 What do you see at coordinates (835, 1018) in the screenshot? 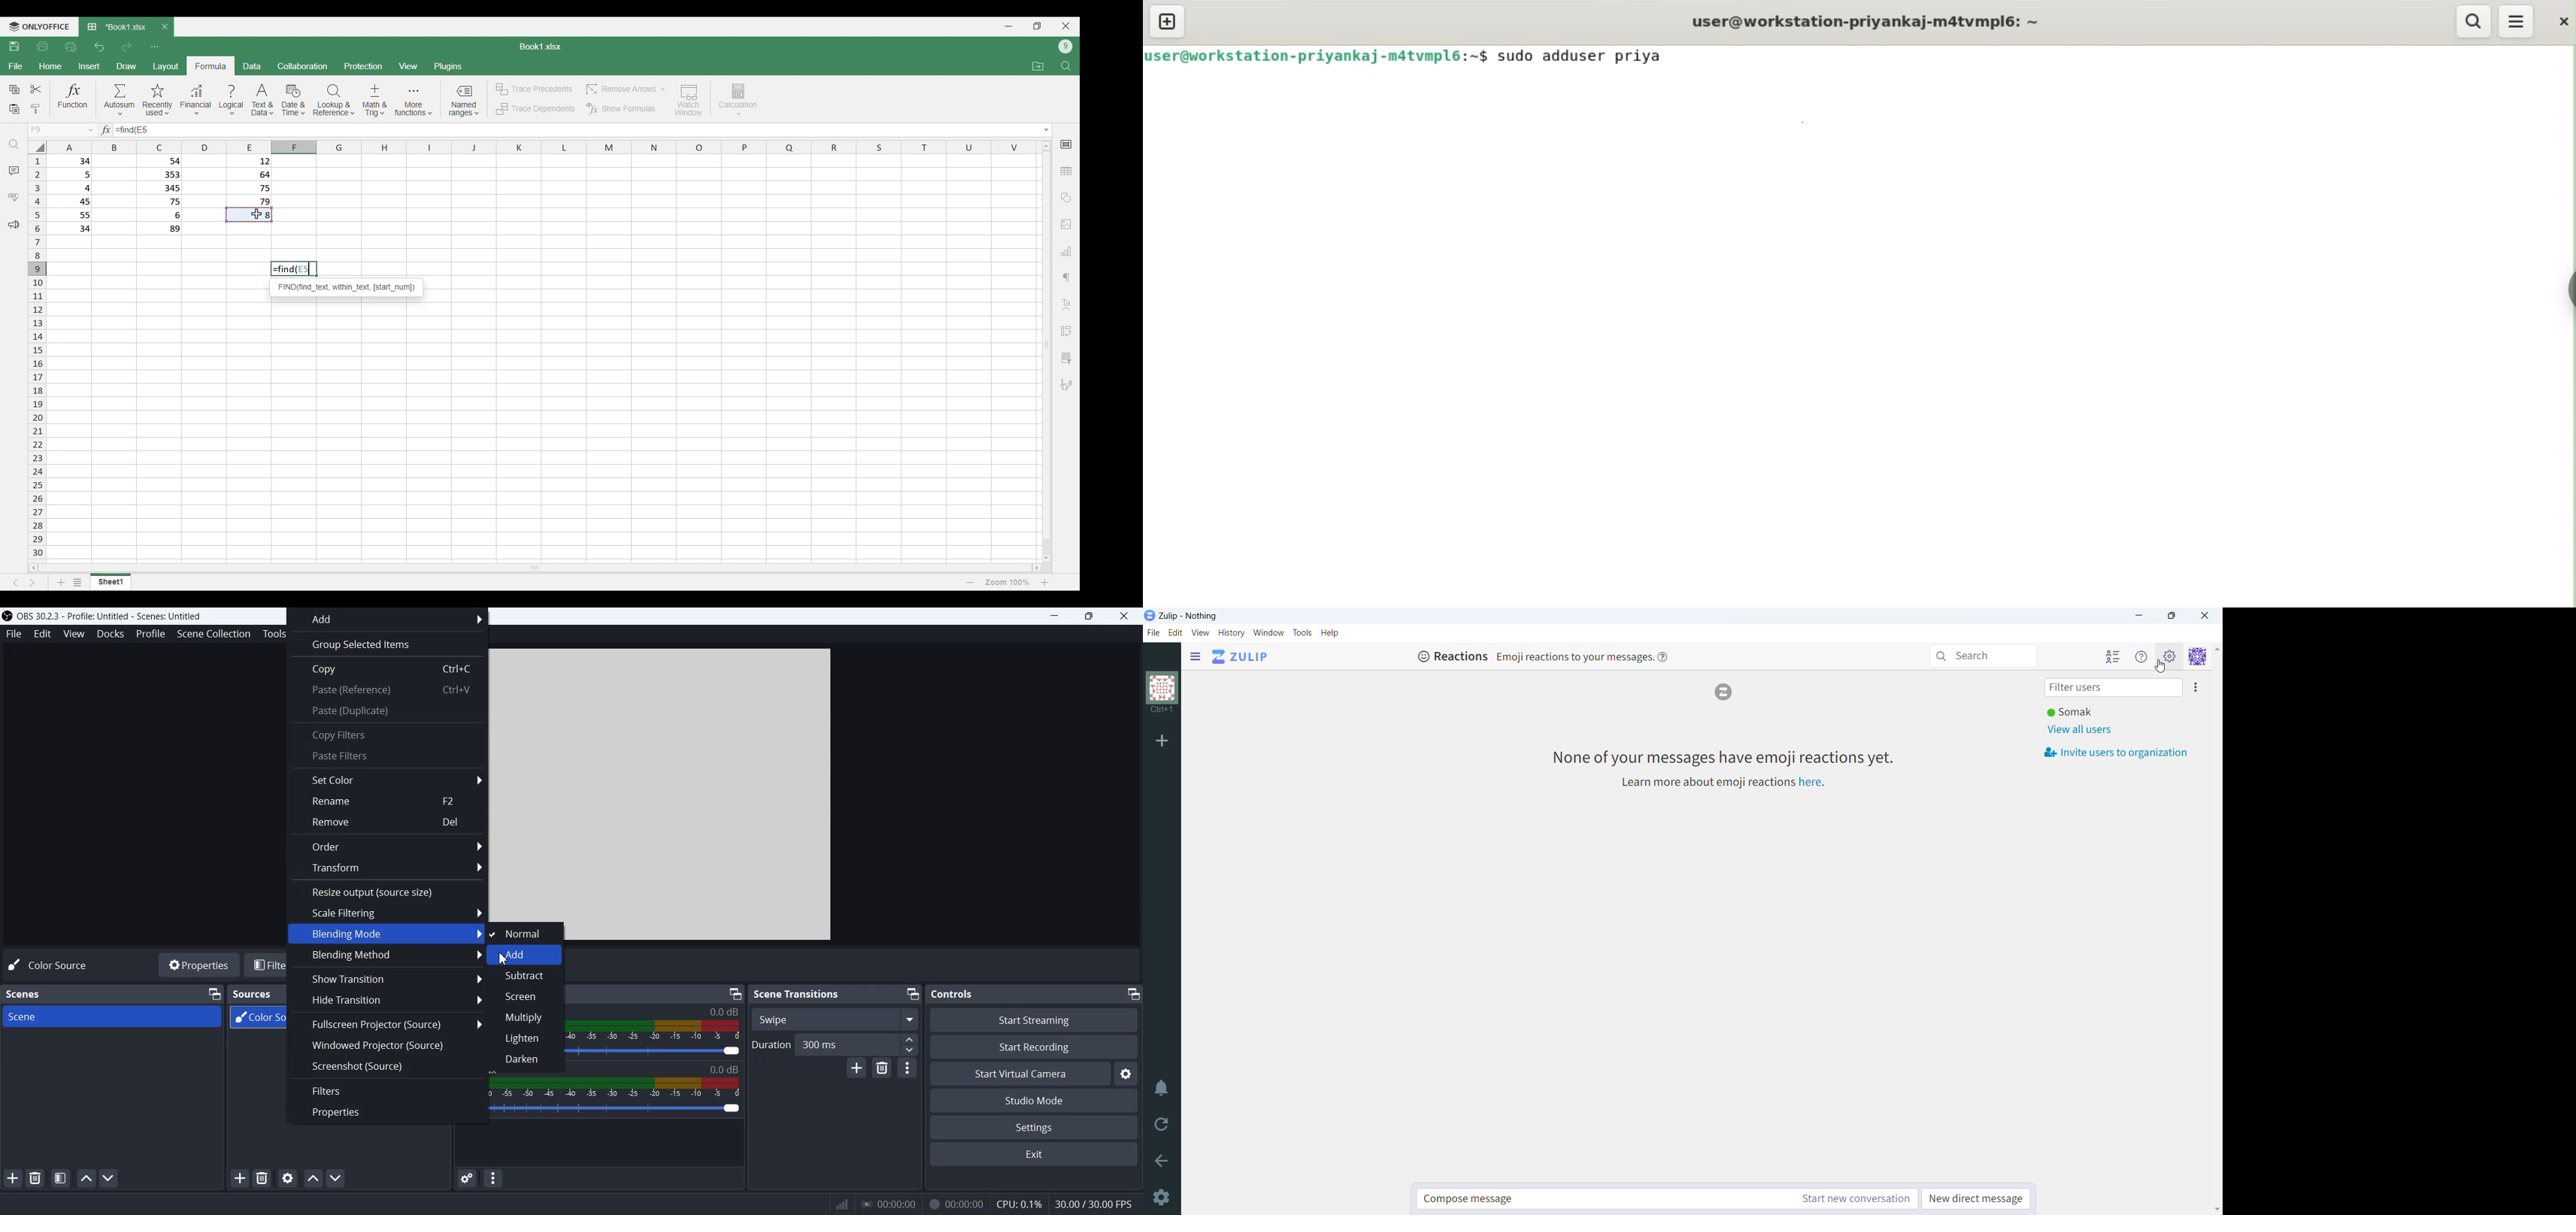
I see `Swipe` at bounding box center [835, 1018].